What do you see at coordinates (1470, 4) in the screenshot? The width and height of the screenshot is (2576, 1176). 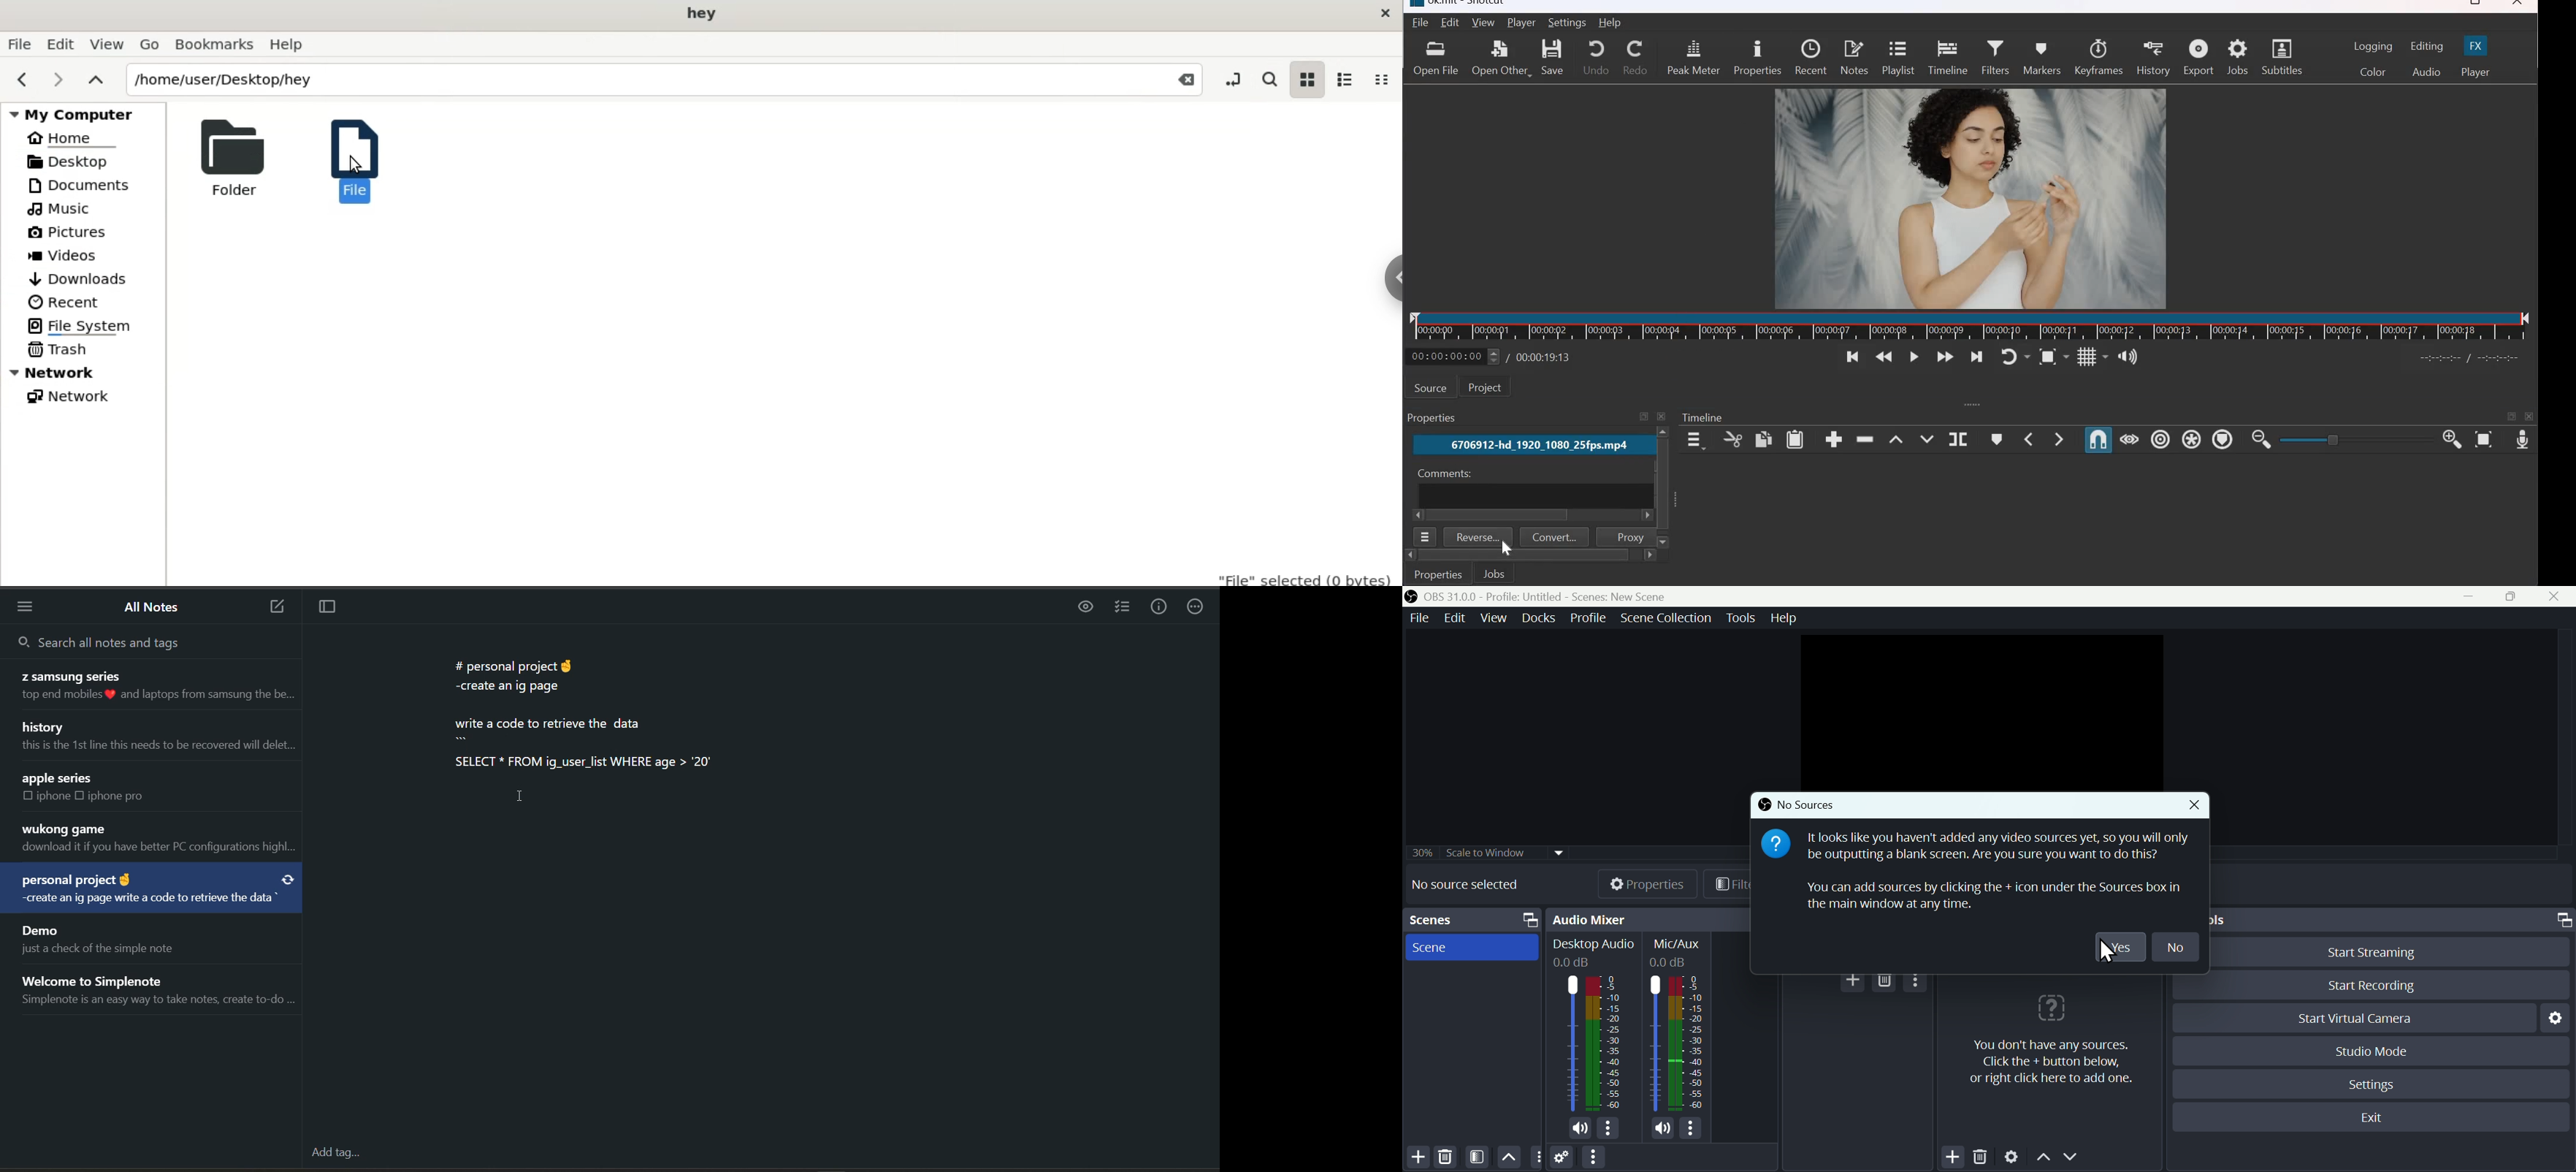 I see `title` at bounding box center [1470, 4].